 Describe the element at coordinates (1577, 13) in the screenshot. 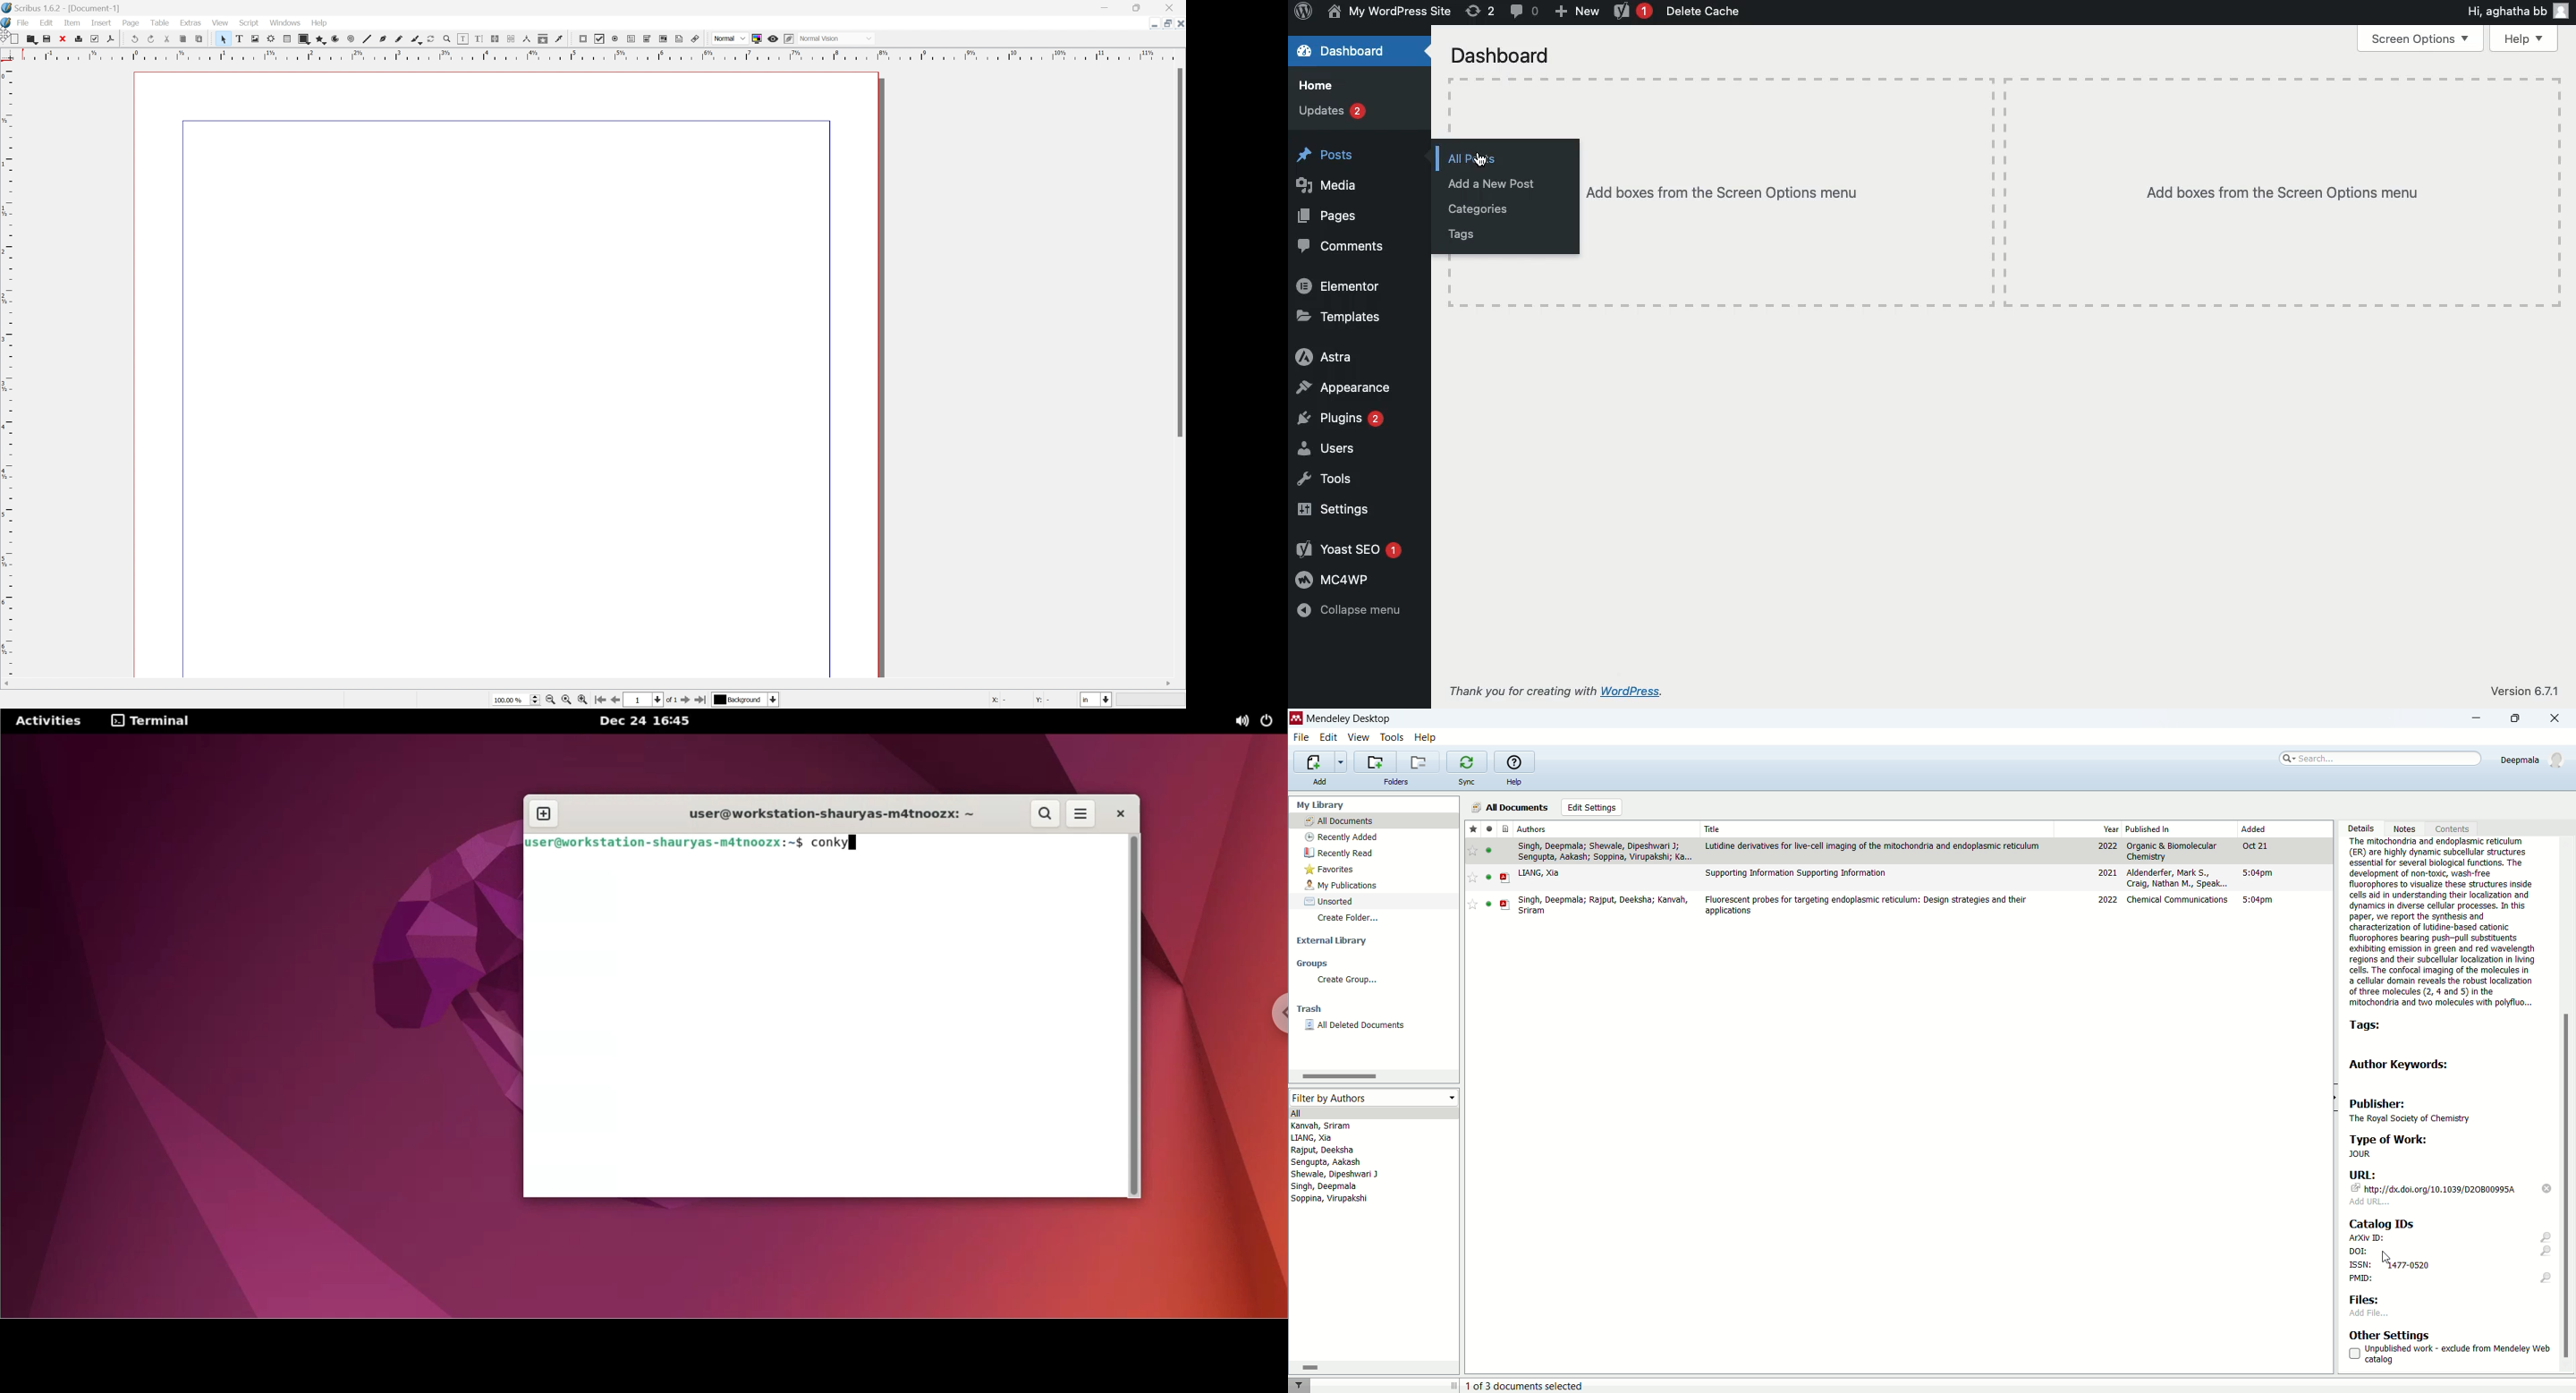

I see `New` at that location.